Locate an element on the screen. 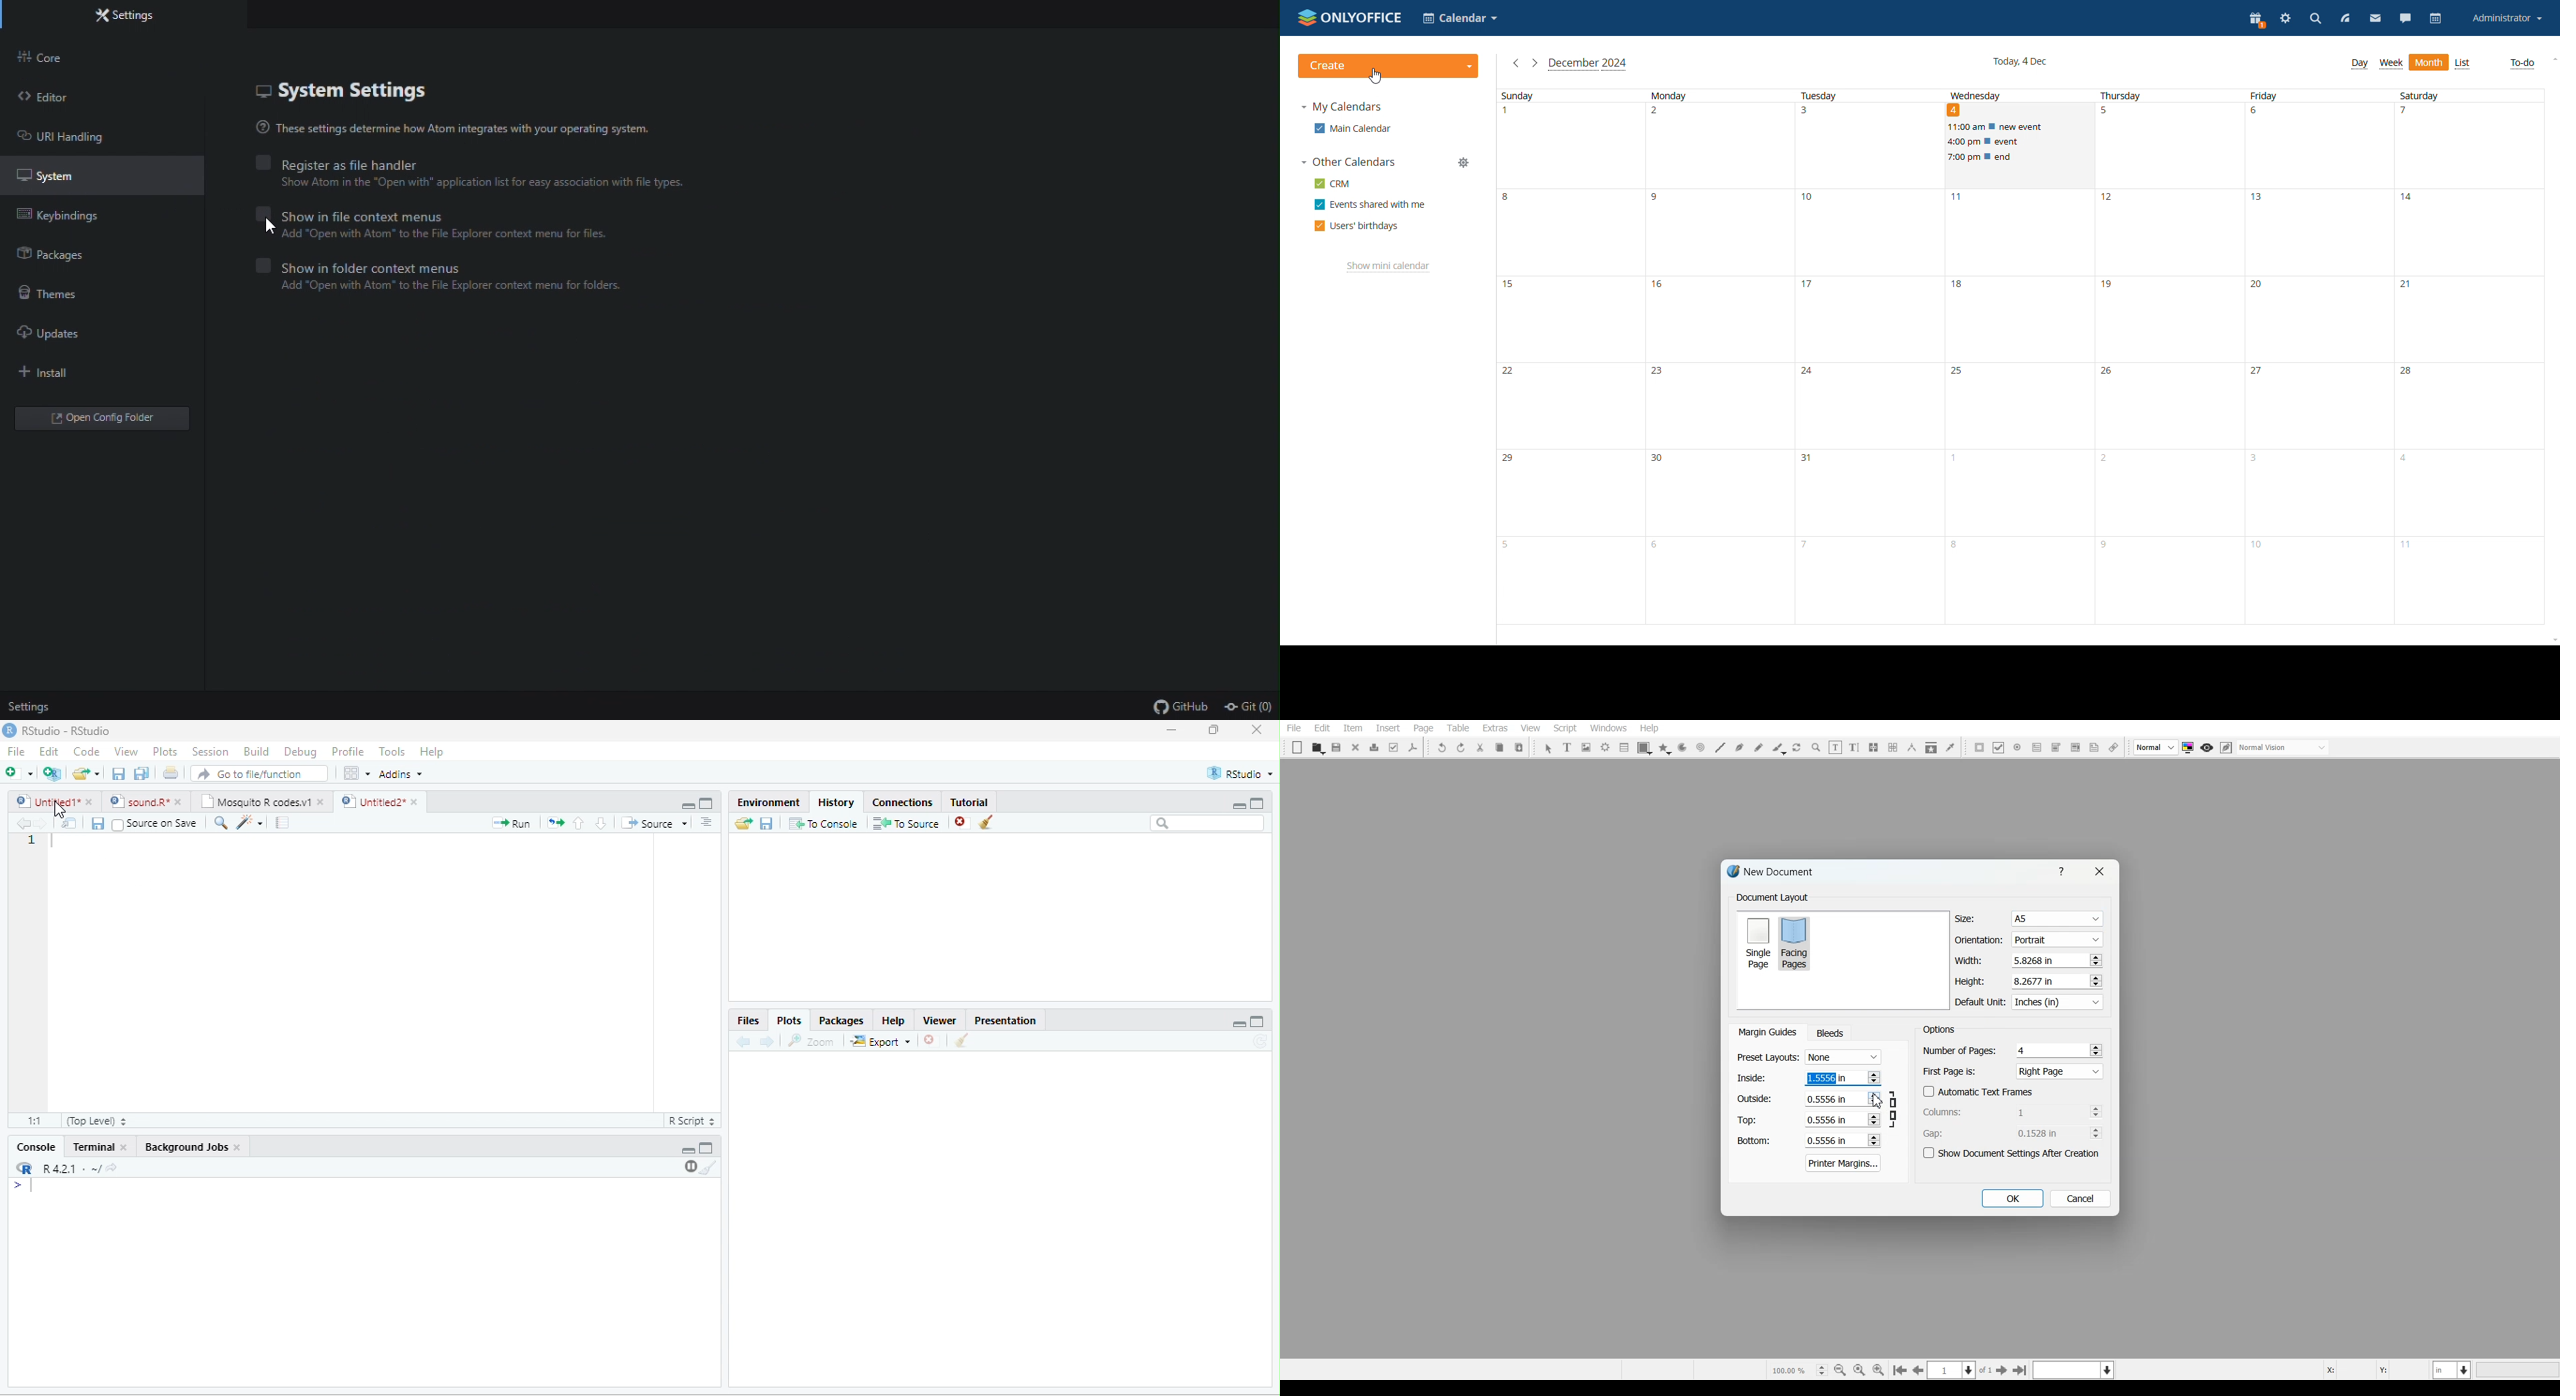 This screenshot has width=2576, height=1400. close file is located at coordinates (962, 823).